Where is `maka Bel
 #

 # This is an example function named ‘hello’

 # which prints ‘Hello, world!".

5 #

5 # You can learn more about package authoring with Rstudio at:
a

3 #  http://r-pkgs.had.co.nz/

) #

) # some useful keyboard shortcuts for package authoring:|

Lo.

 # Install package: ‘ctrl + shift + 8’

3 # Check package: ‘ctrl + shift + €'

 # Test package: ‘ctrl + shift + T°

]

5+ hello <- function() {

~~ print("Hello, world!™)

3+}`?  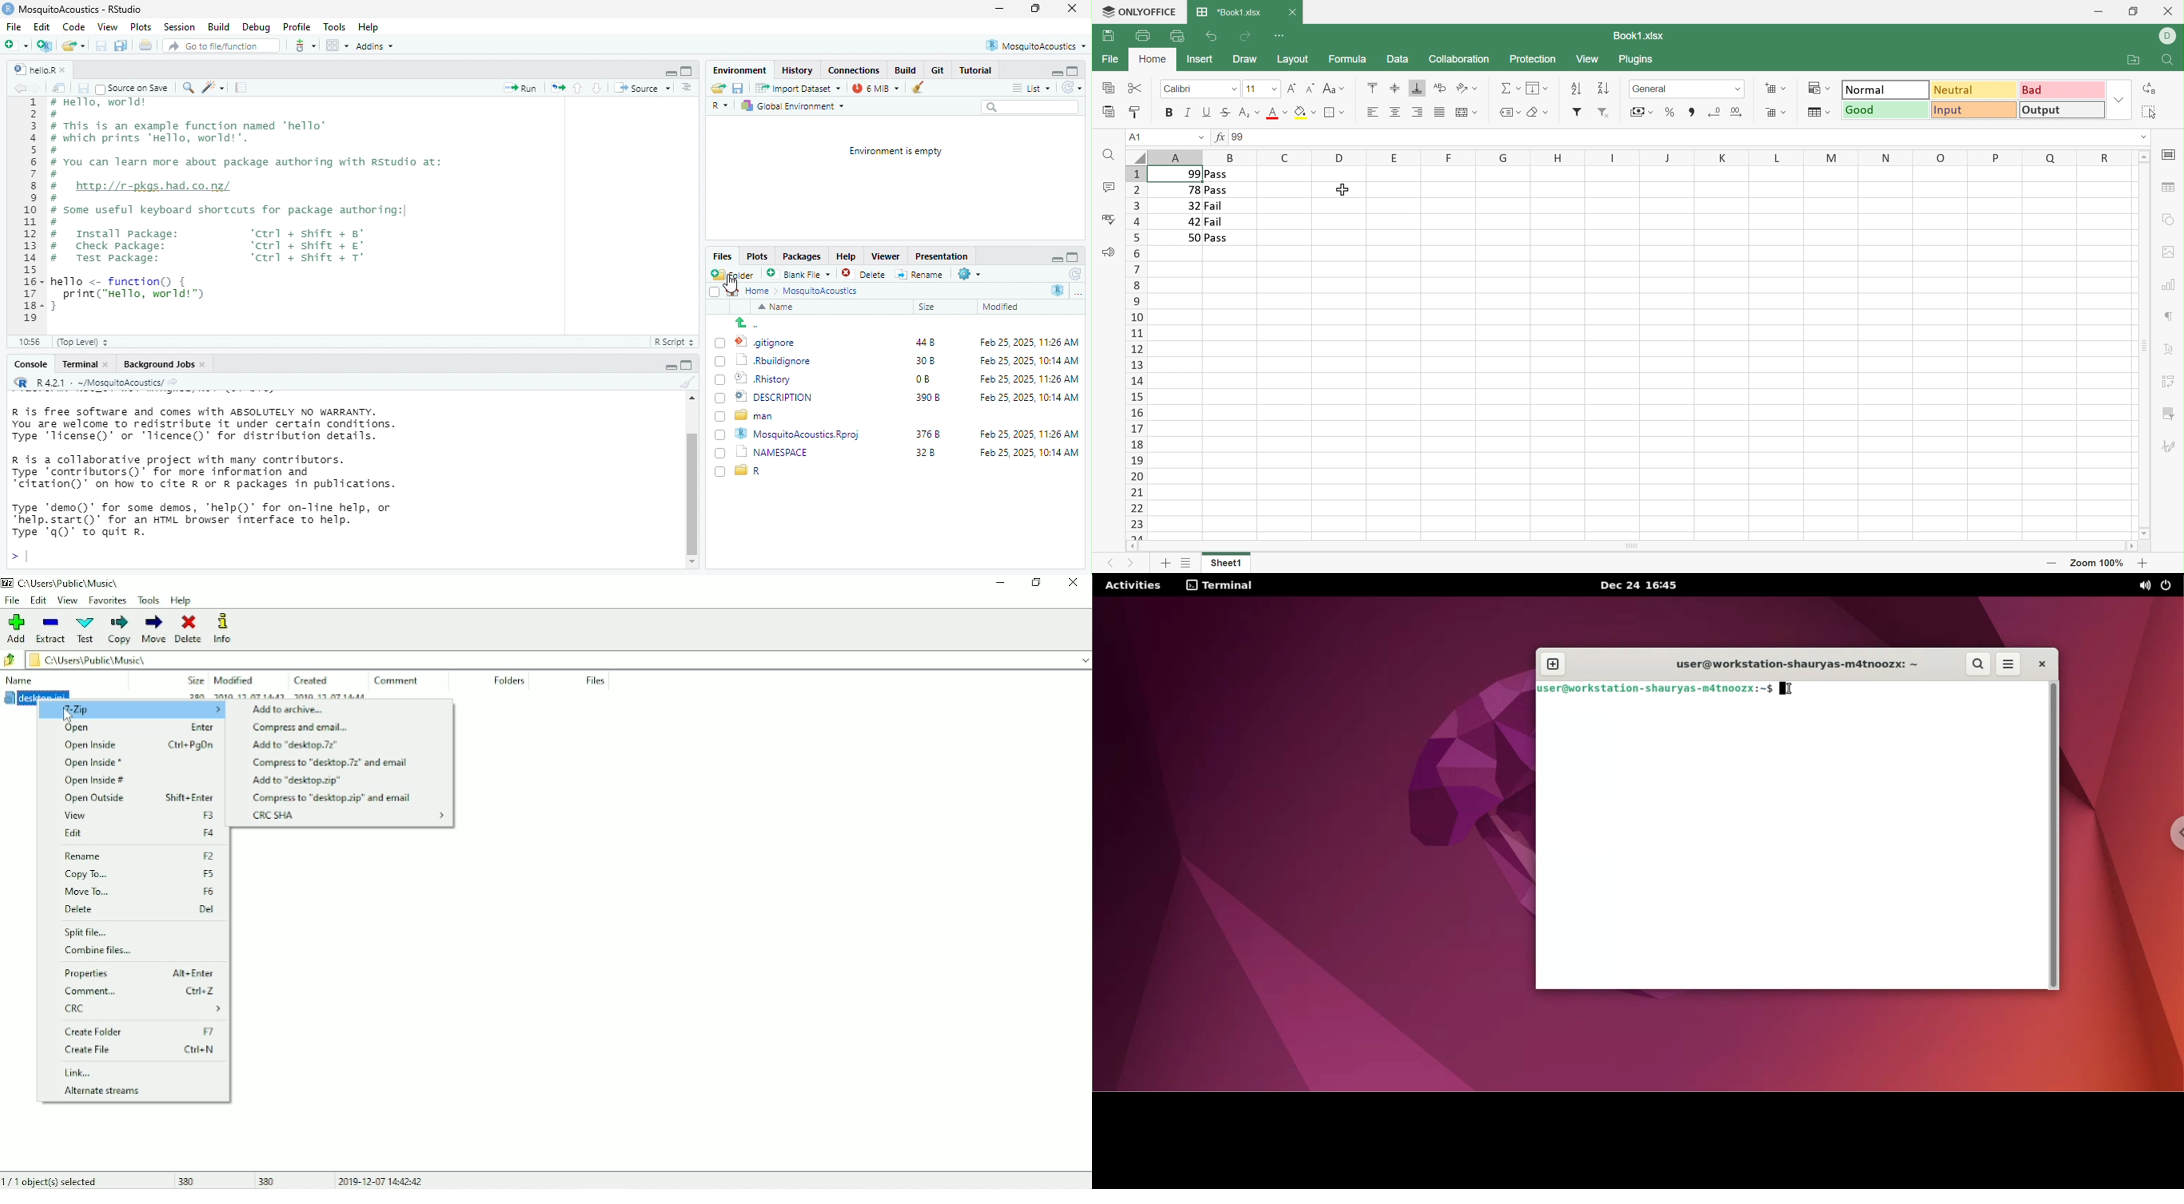
maka Bel
 #

 # This is an example function named ‘hello’

 # which prints ‘Hello, world!".

5 #

5 # You can learn more about package authoring with Rstudio at:
a

3 #  http://r-pkgs.had.co.nz/

) #

) # some useful keyboard shortcuts for package authoring:|

Lo.

 # Install package: ‘ctrl + shift + 8’

3 # Check package: ‘ctrl + shift + €'

 # Test package: ‘ctrl + shift + T°

]

5+ hello <- function() {

~~ print("Hello, world!™)

3+} is located at coordinates (271, 206).